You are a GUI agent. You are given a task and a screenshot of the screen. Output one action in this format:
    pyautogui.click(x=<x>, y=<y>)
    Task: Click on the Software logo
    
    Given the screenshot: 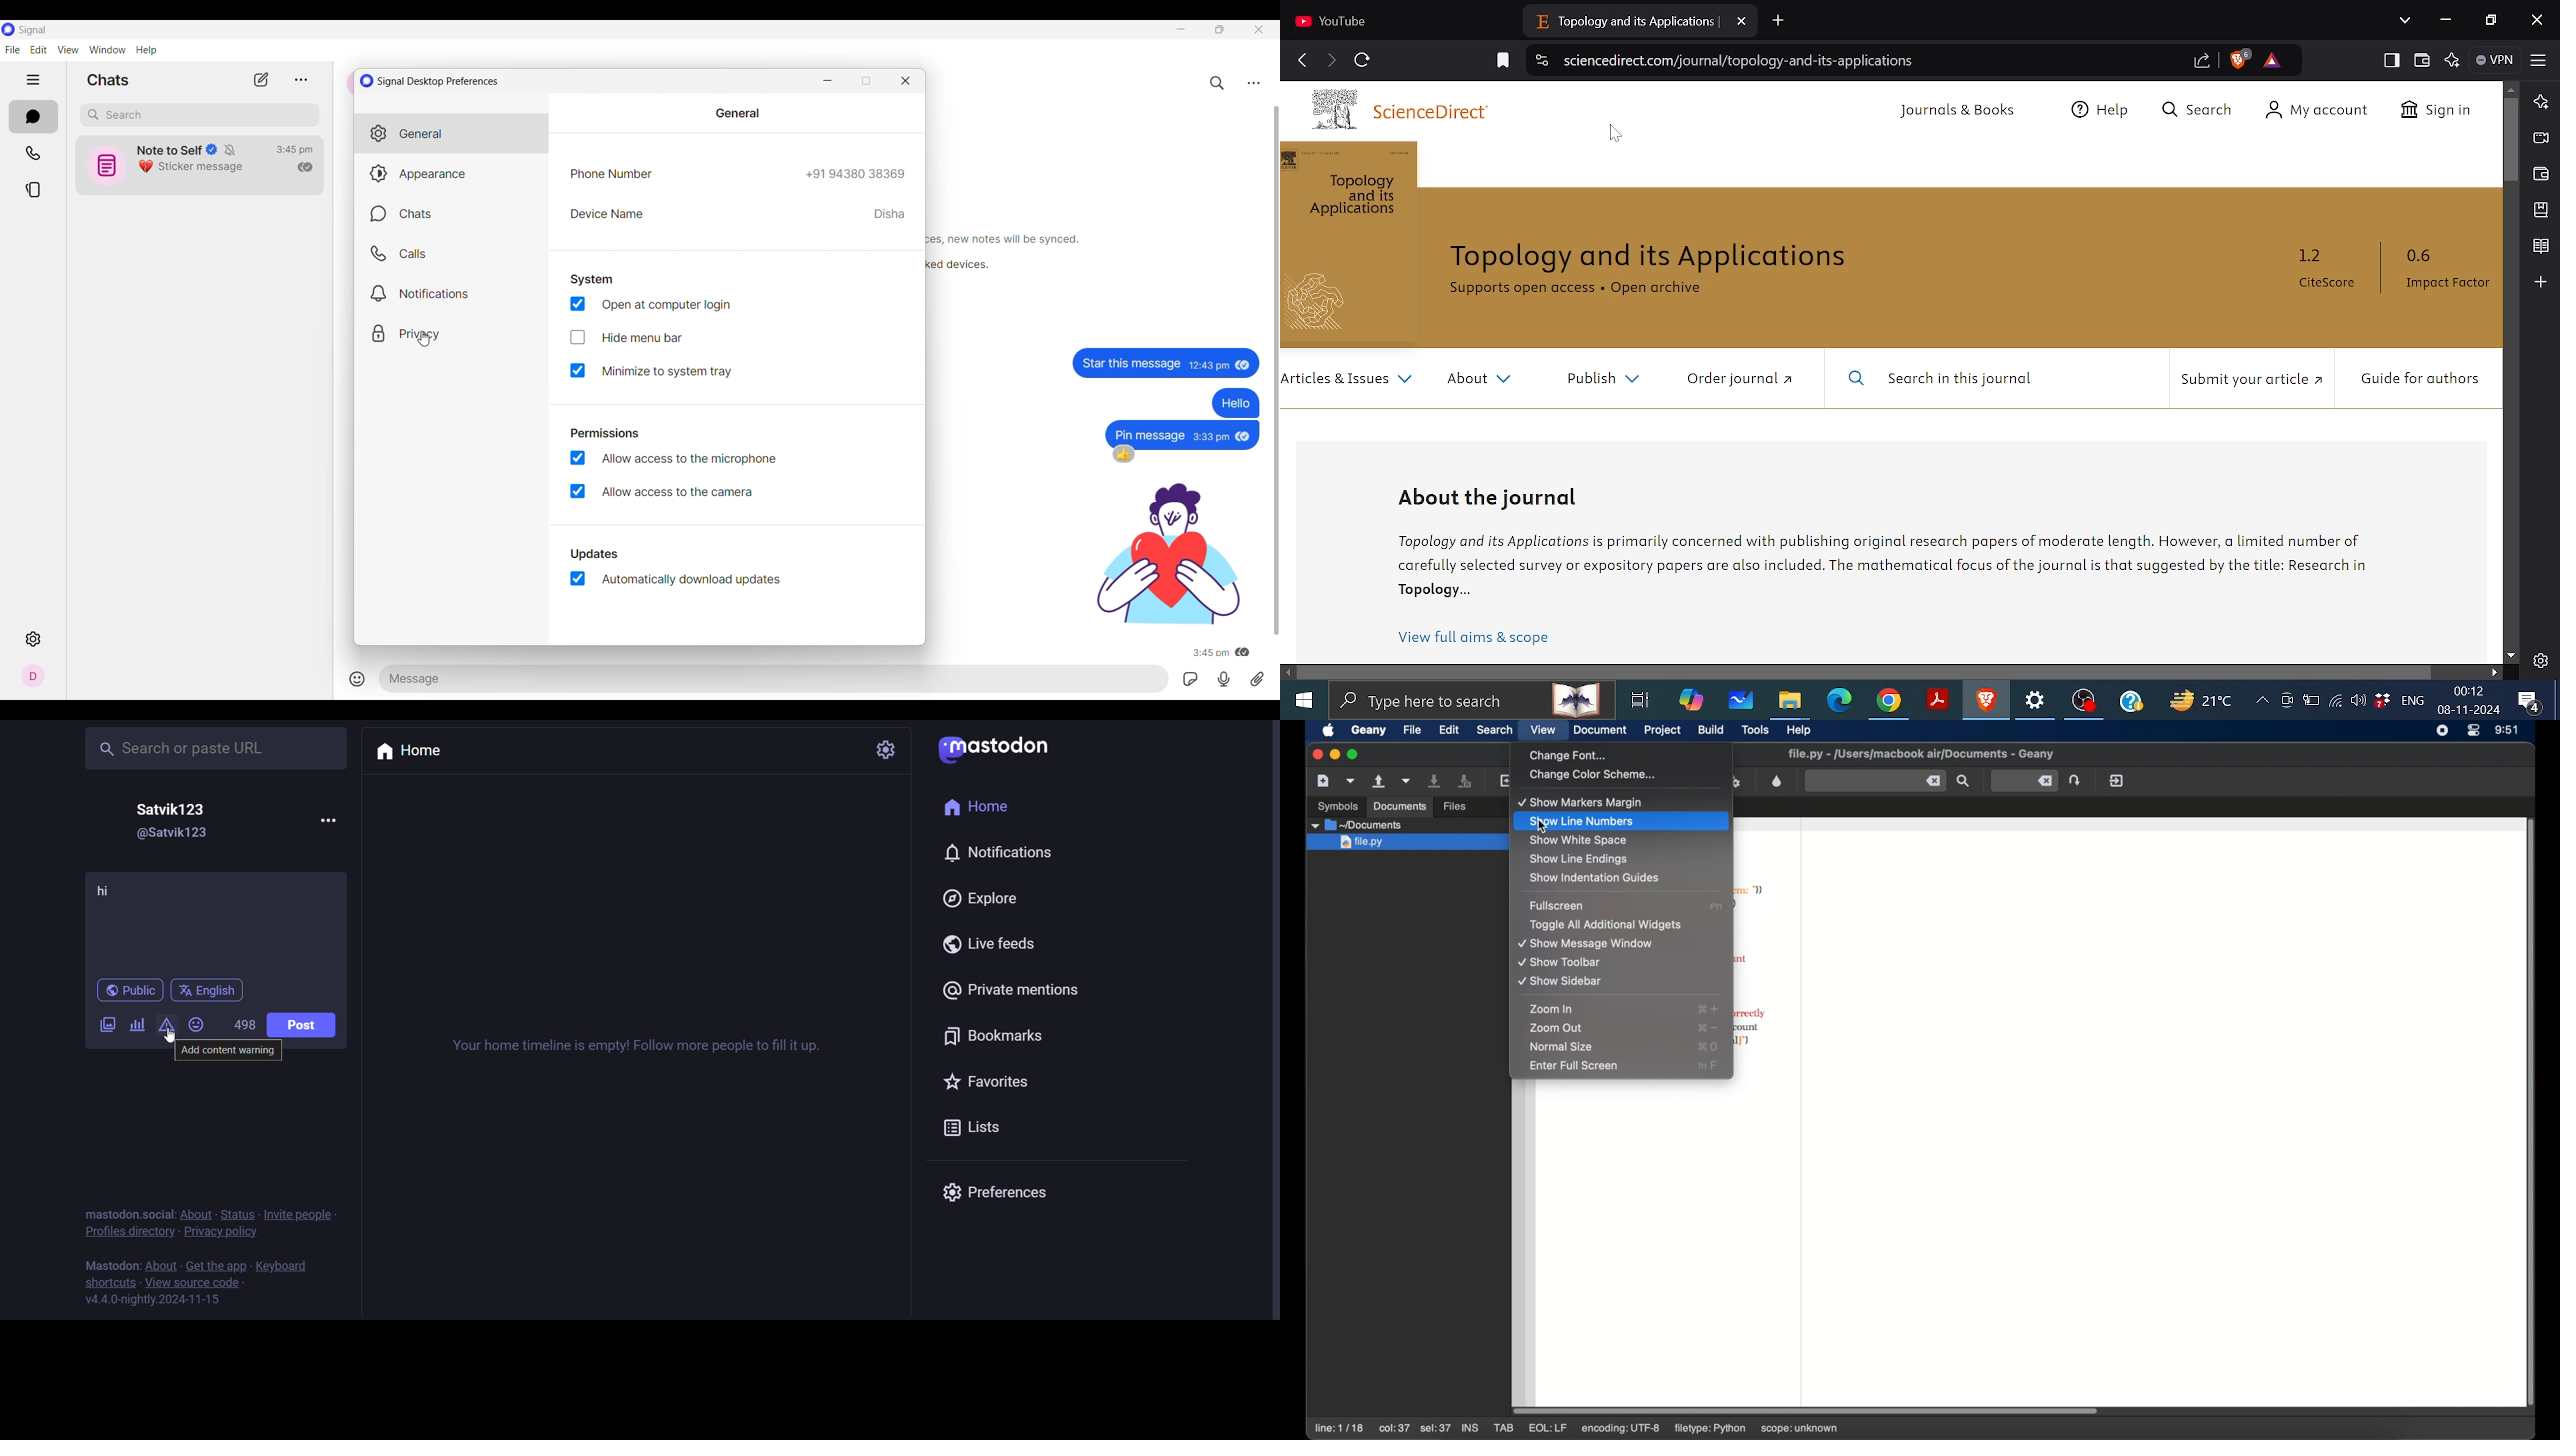 What is the action you would take?
    pyautogui.click(x=9, y=29)
    